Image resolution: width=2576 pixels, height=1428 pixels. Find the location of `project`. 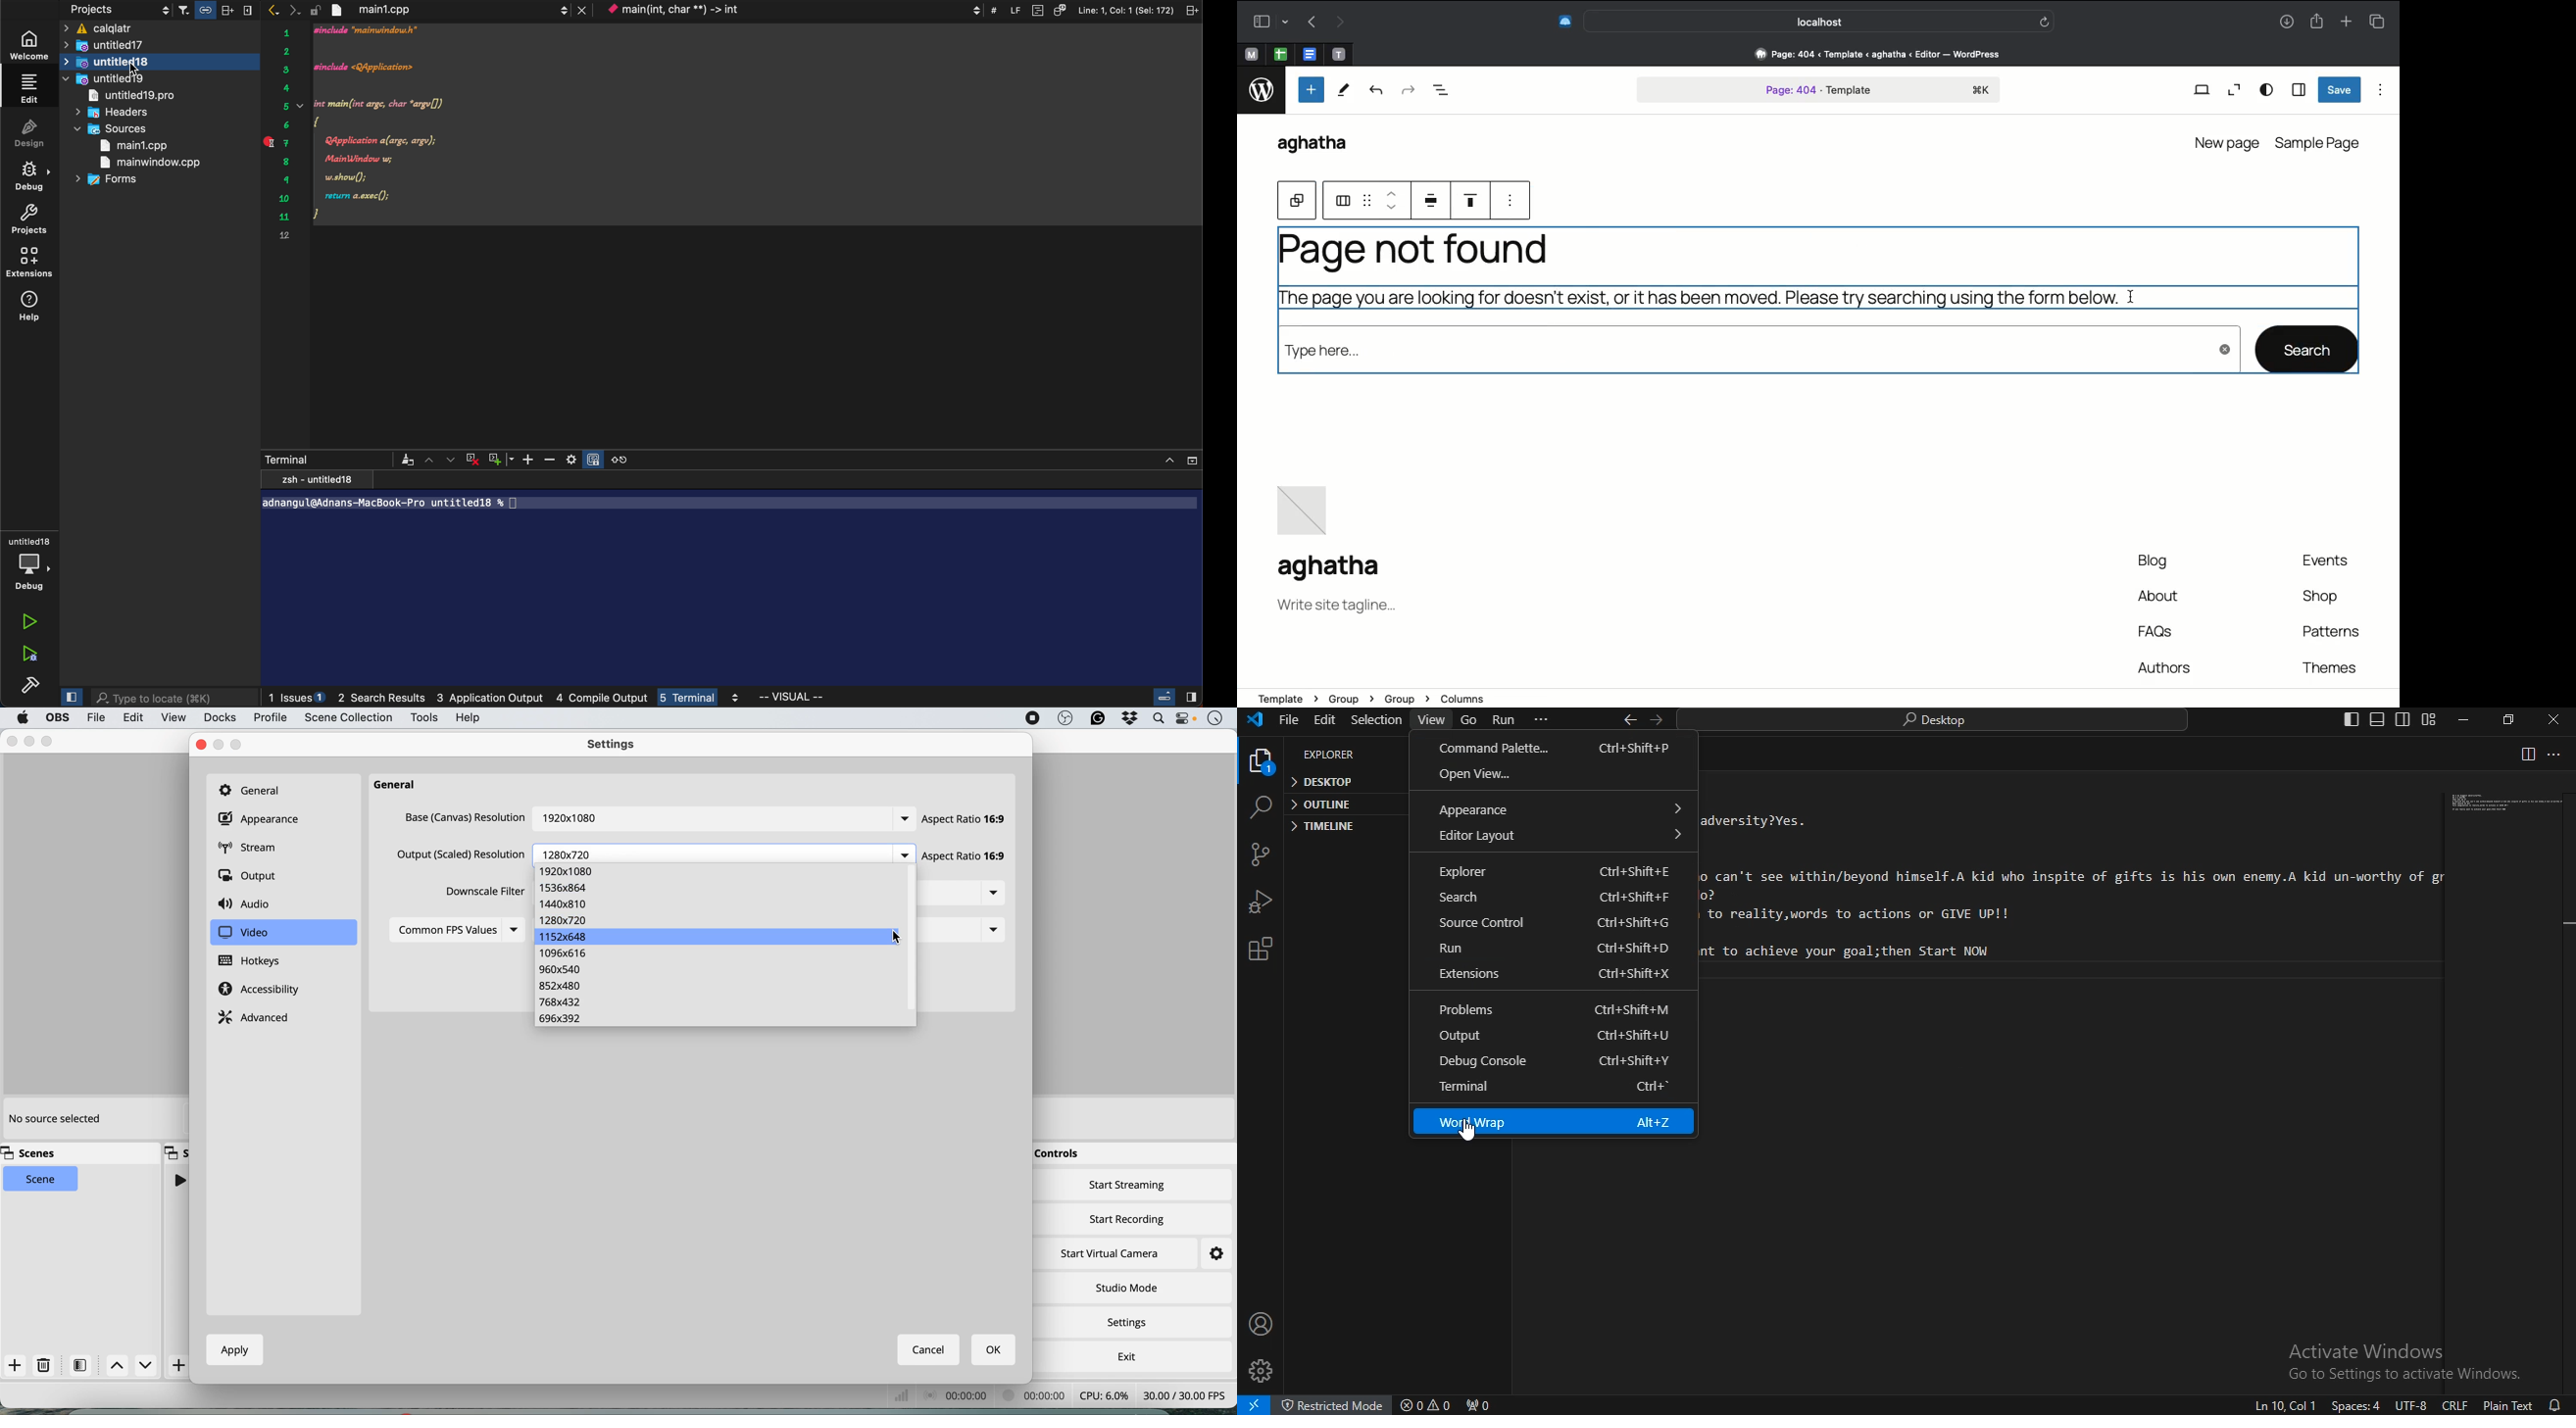

project is located at coordinates (29, 219).